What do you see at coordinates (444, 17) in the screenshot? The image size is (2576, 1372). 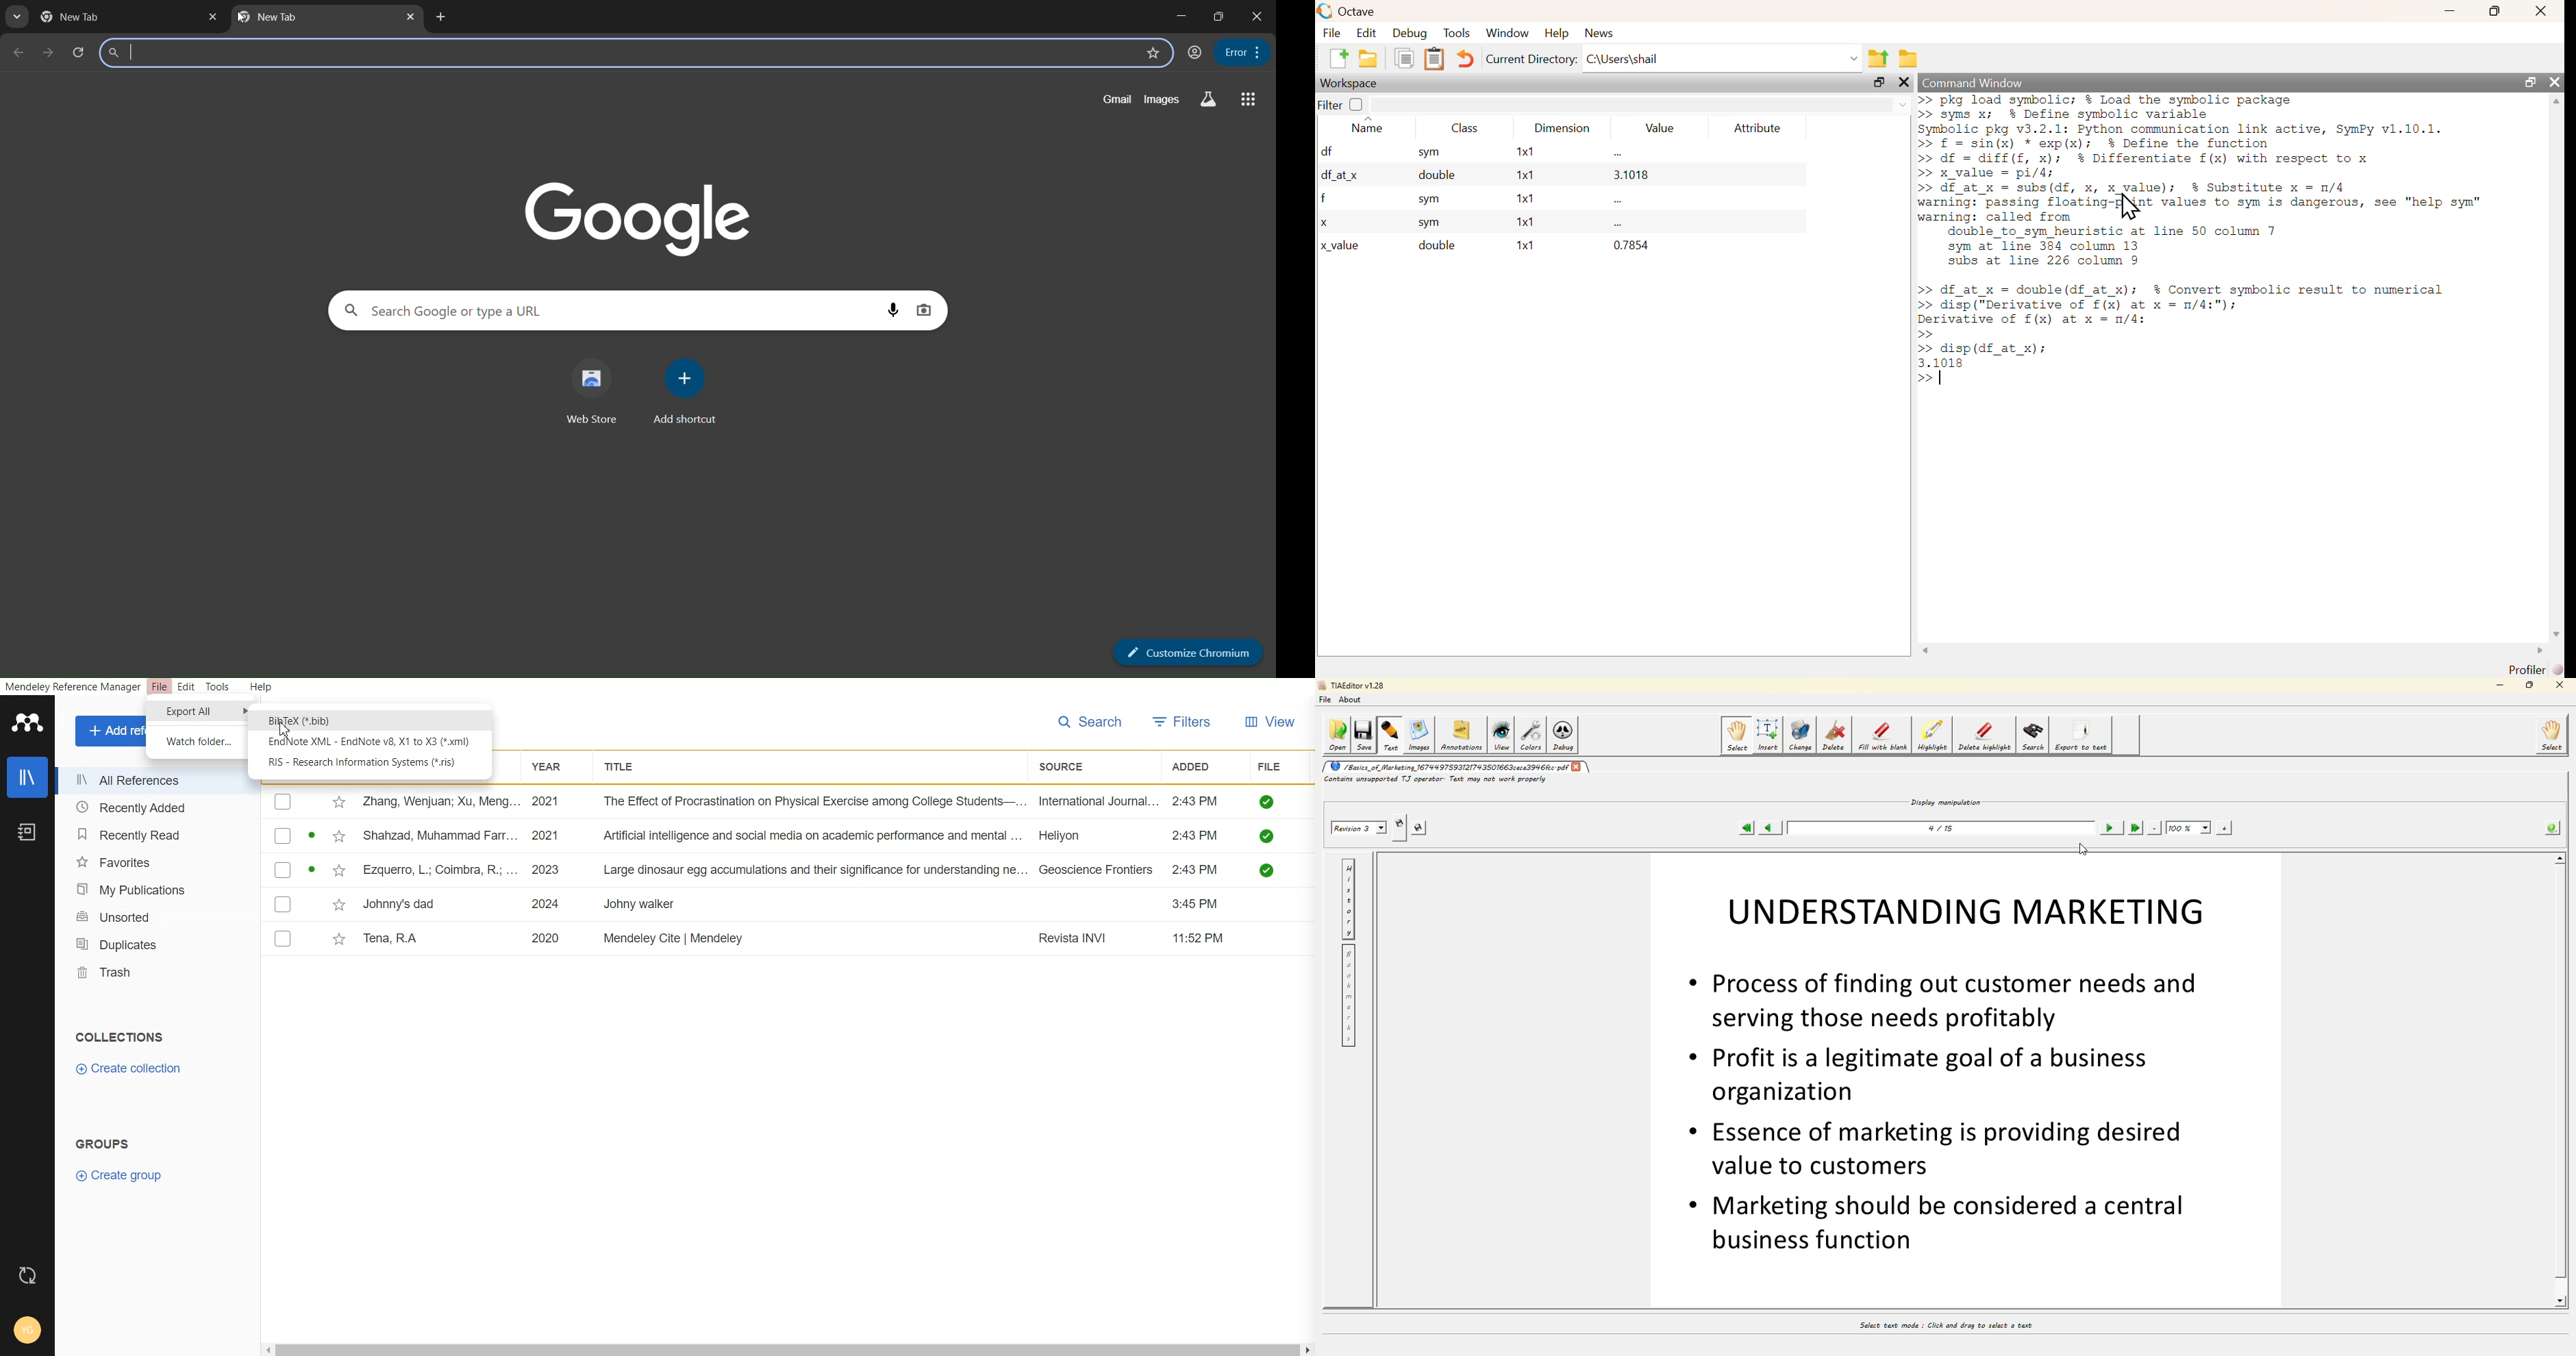 I see `add tab` at bounding box center [444, 17].